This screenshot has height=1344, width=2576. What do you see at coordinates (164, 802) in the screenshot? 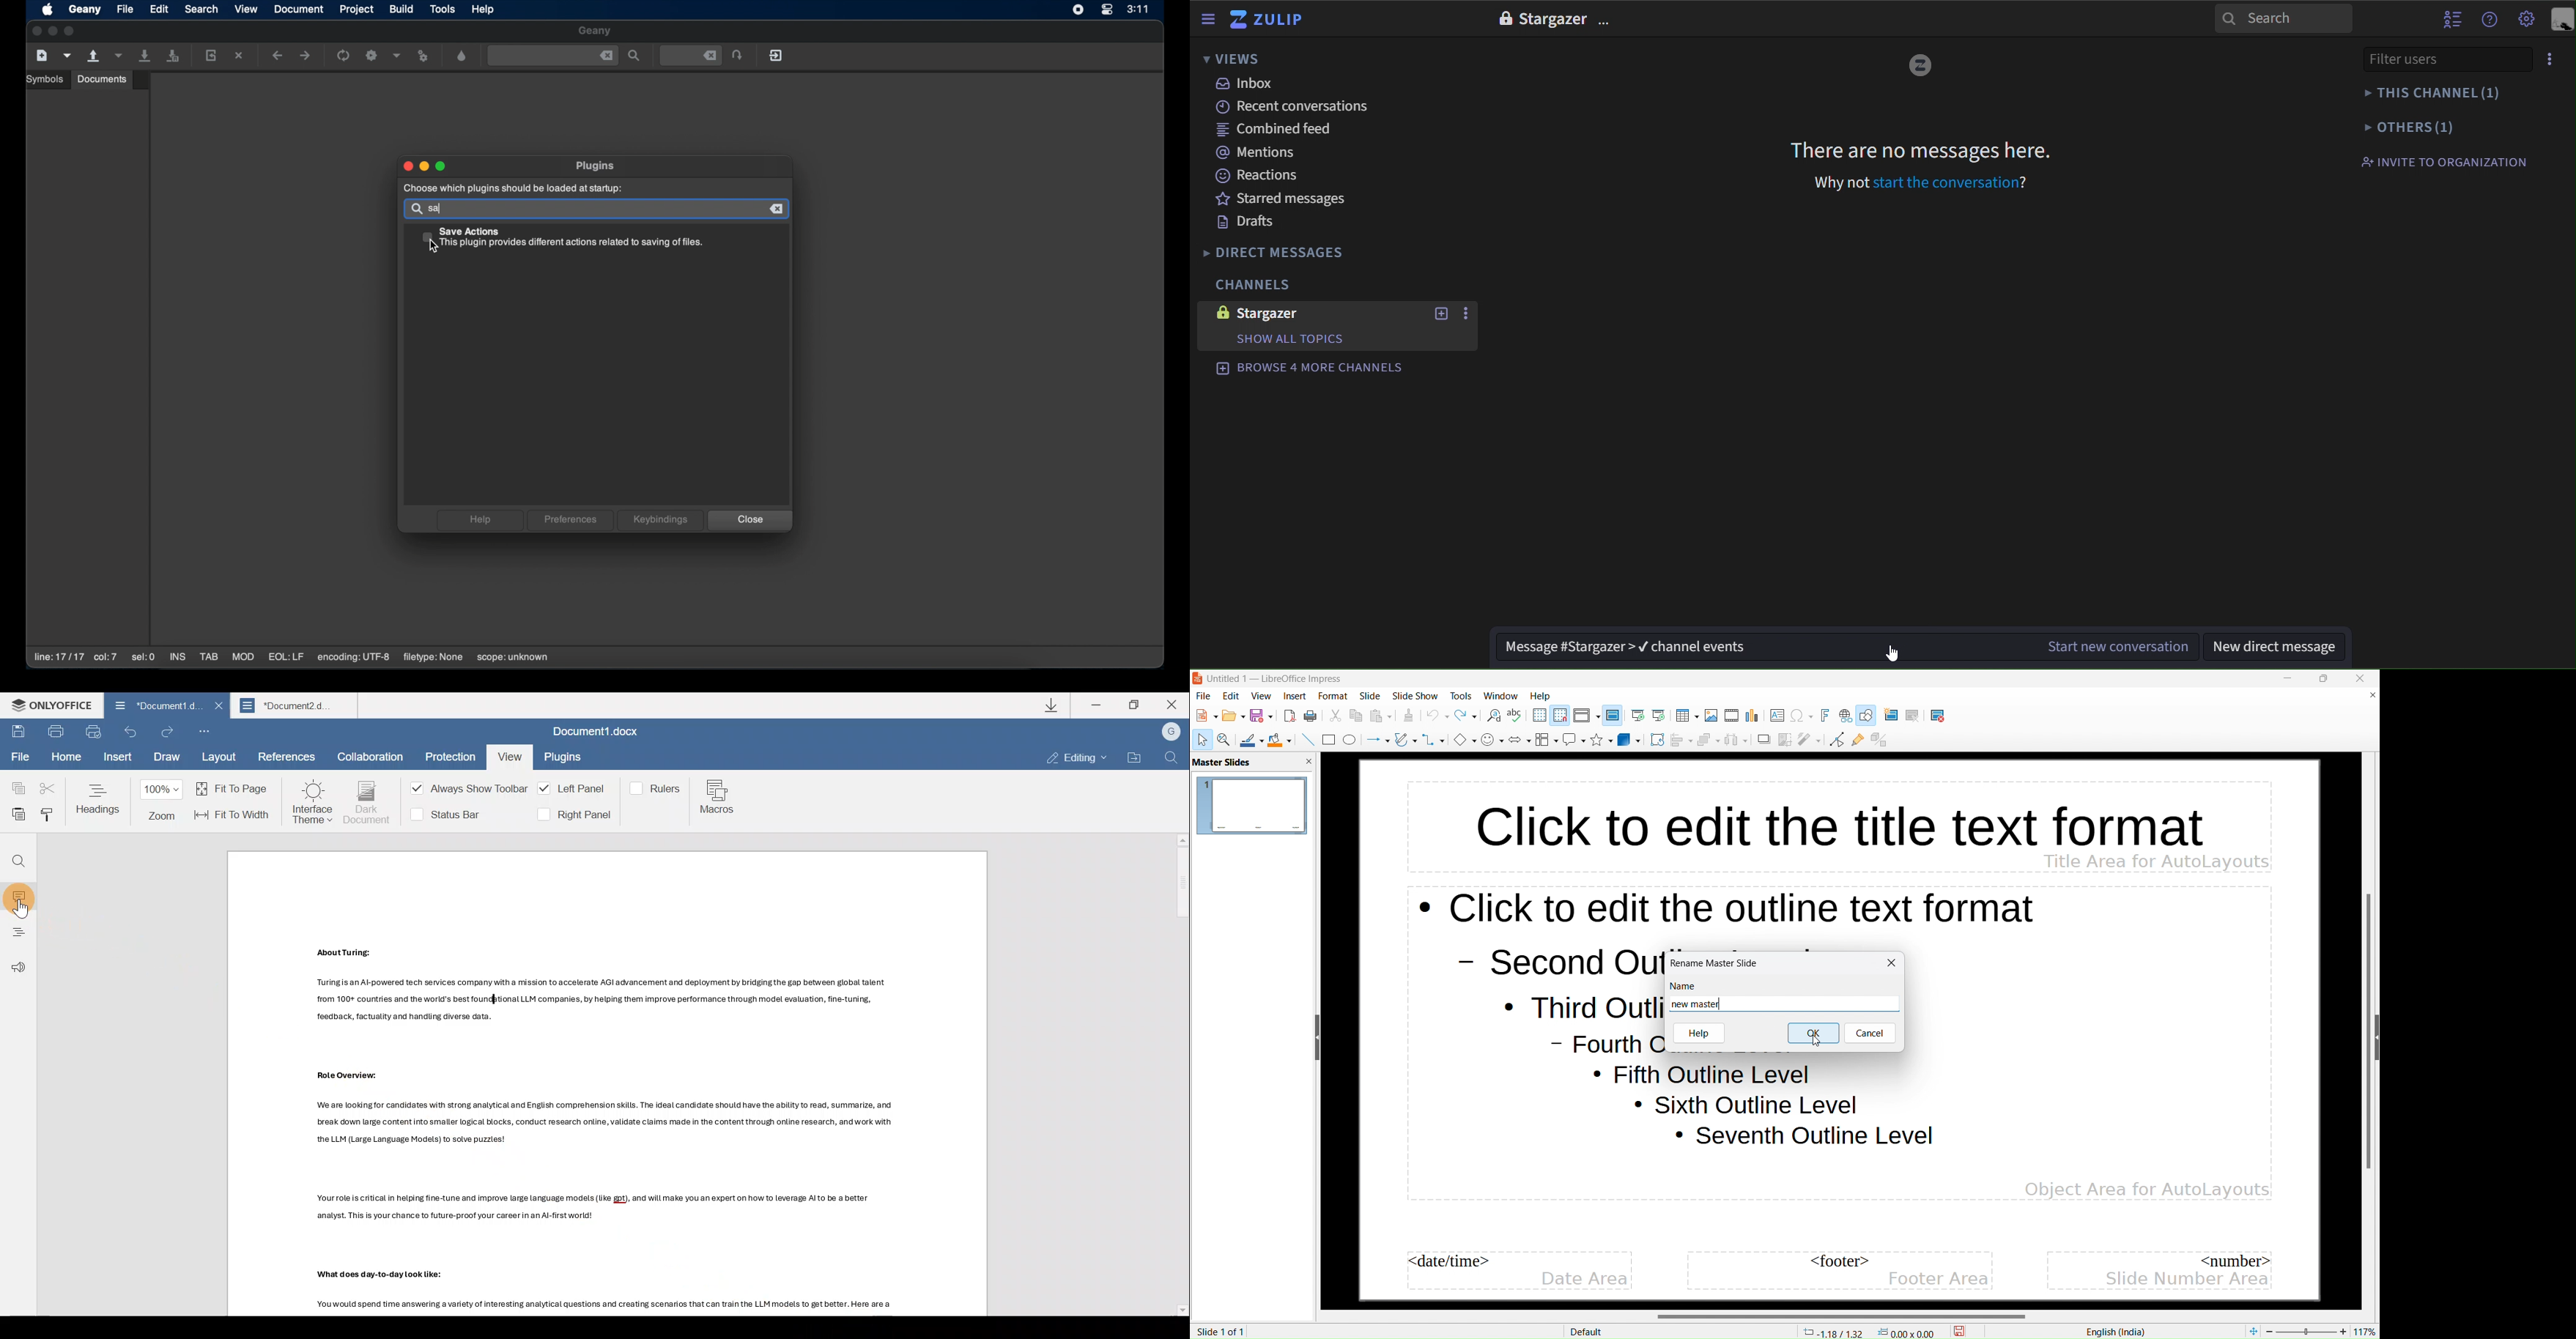
I see `Zoom` at bounding box center [164, 802].